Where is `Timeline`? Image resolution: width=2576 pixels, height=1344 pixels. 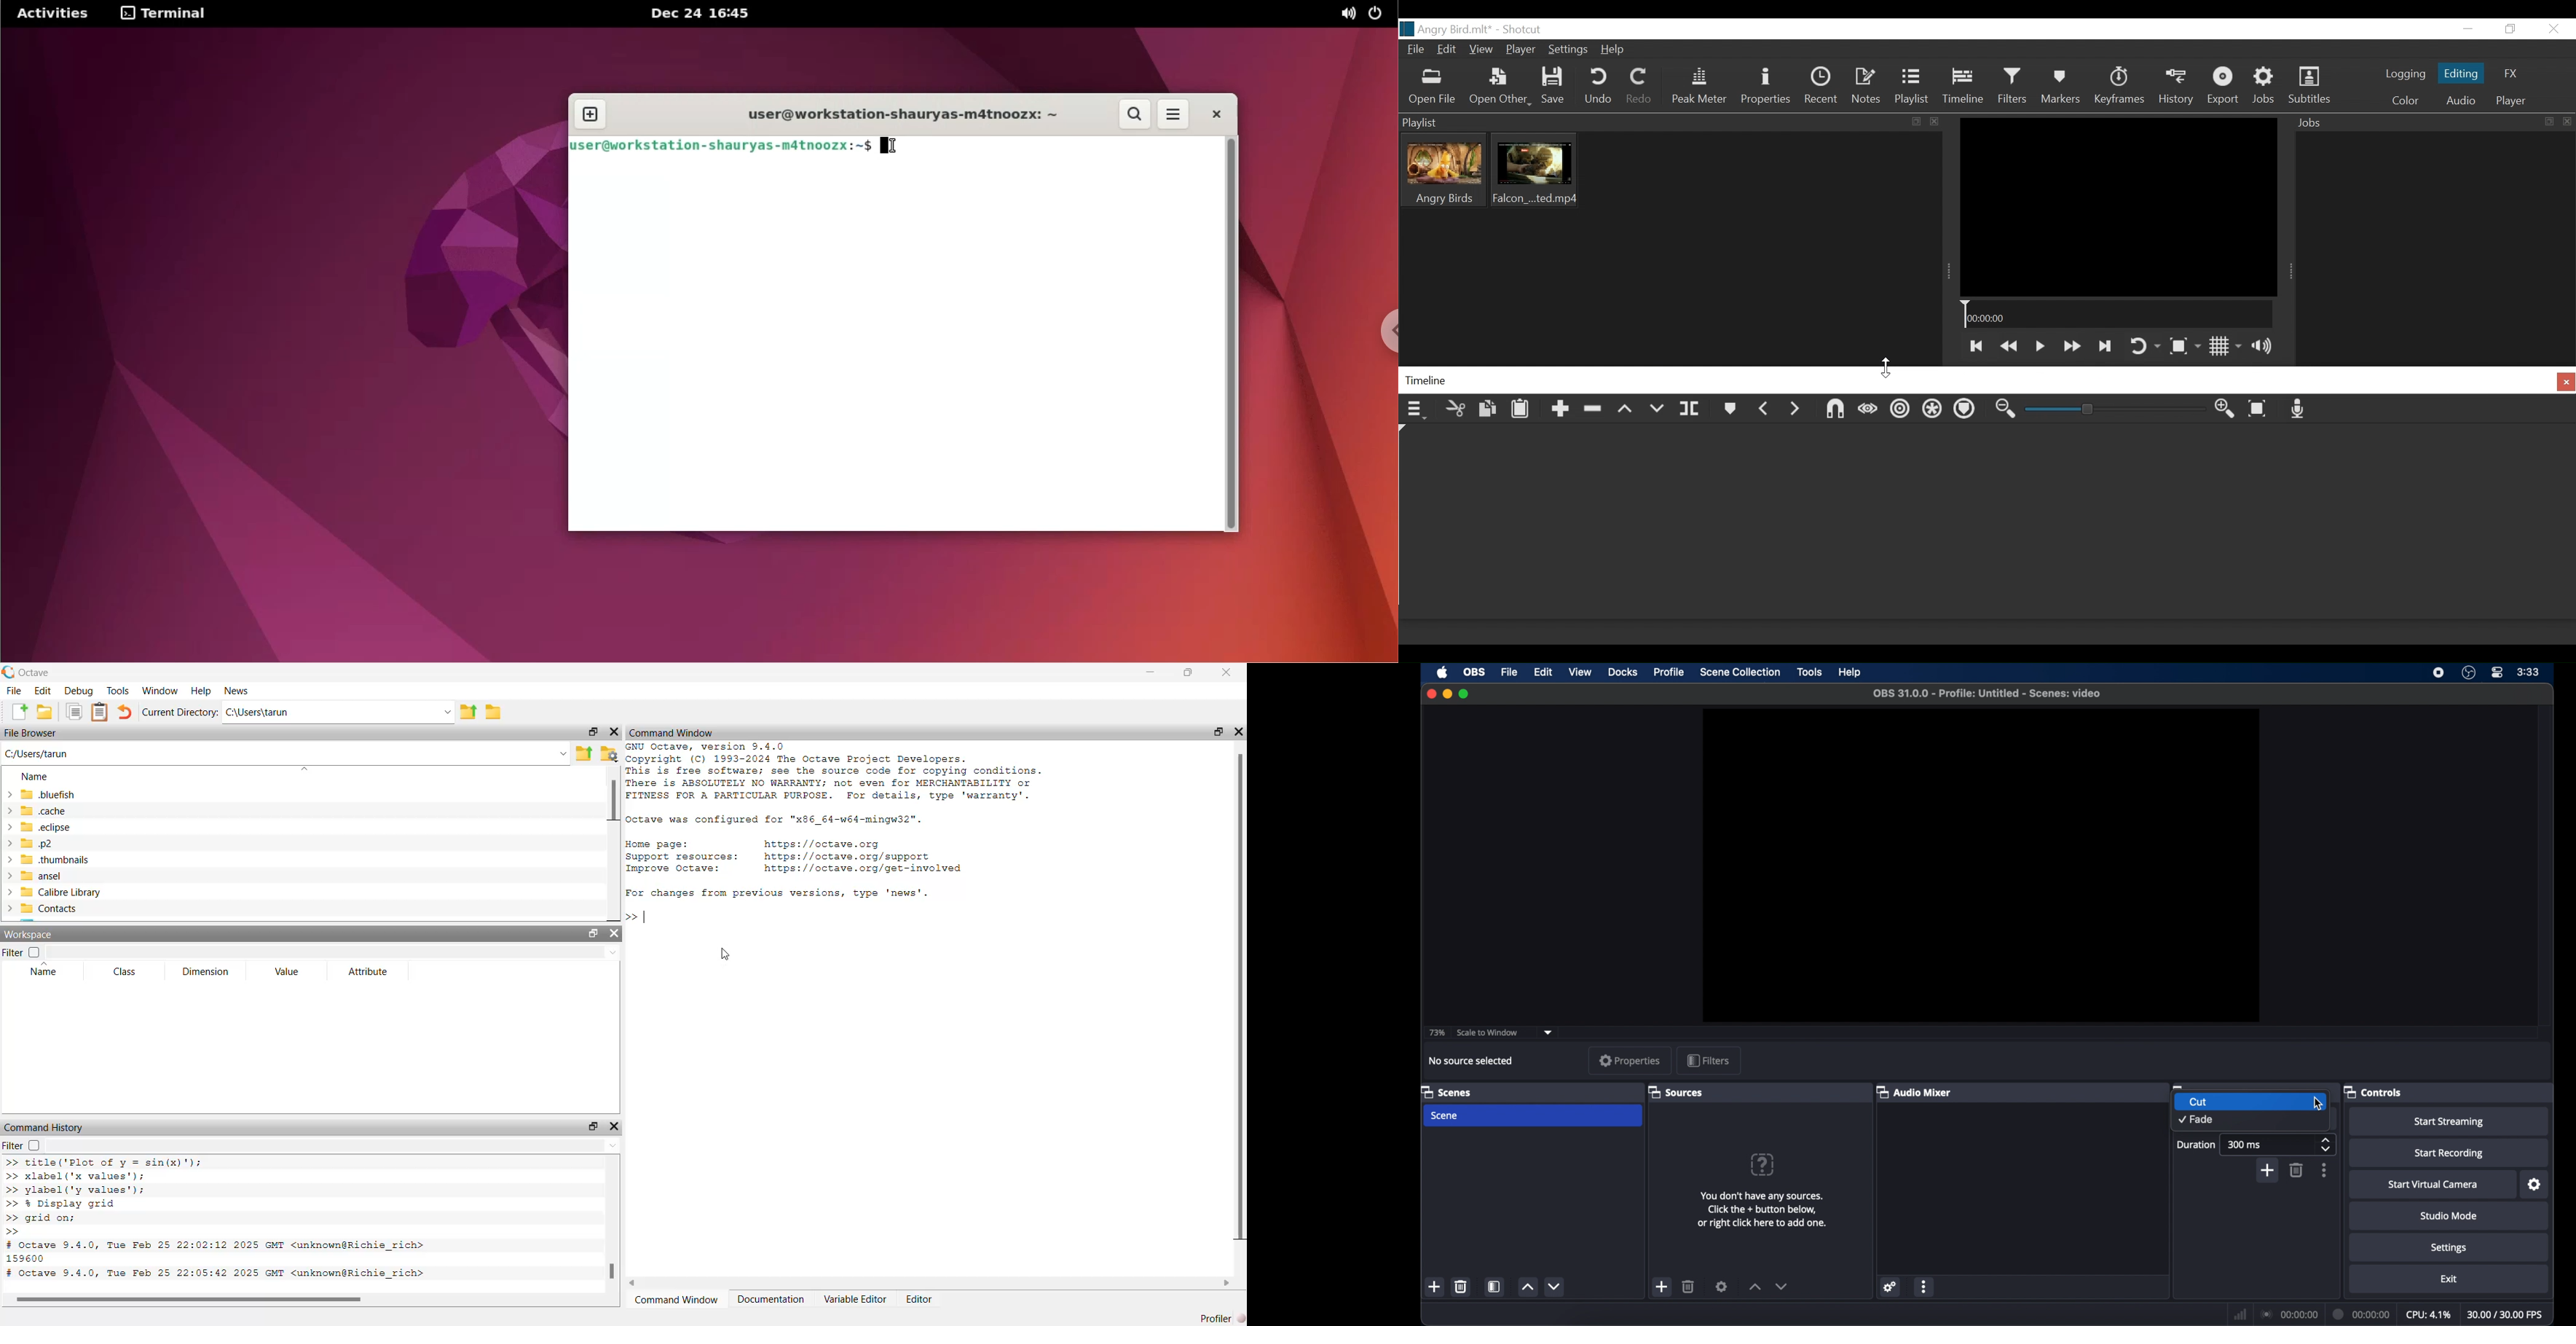
Timeline is located at coordinates (1966, 88).